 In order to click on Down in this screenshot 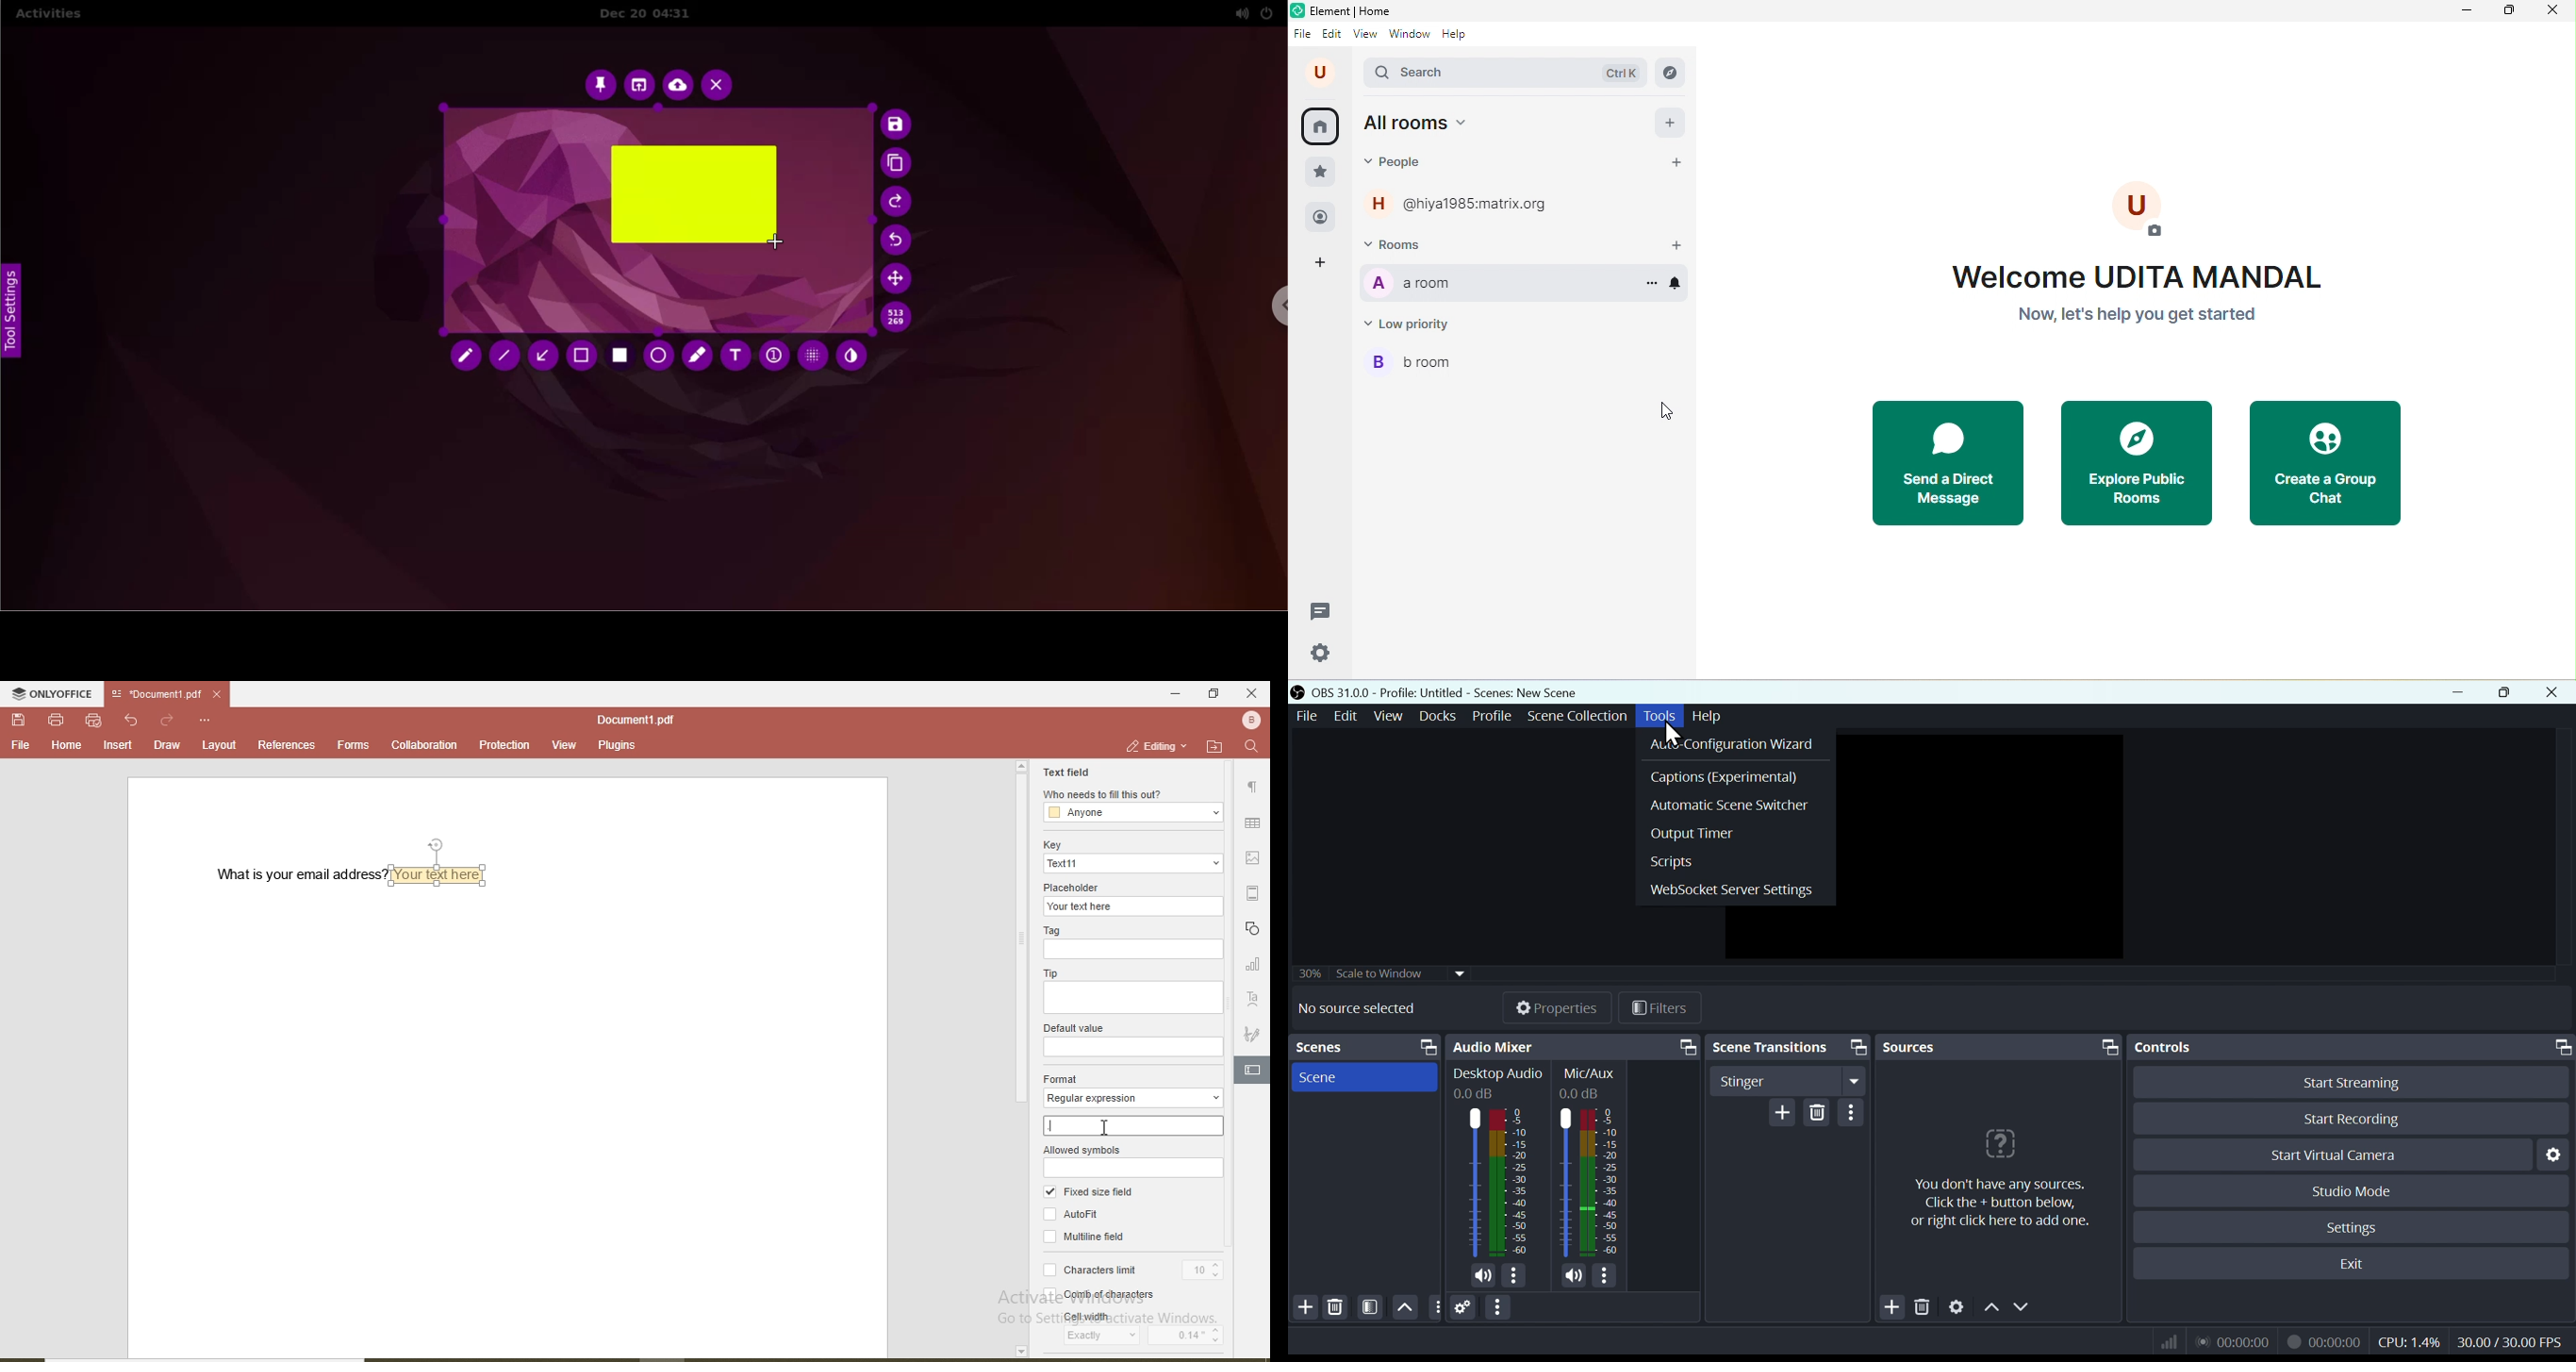, I will do `click(2024, 1306)`.